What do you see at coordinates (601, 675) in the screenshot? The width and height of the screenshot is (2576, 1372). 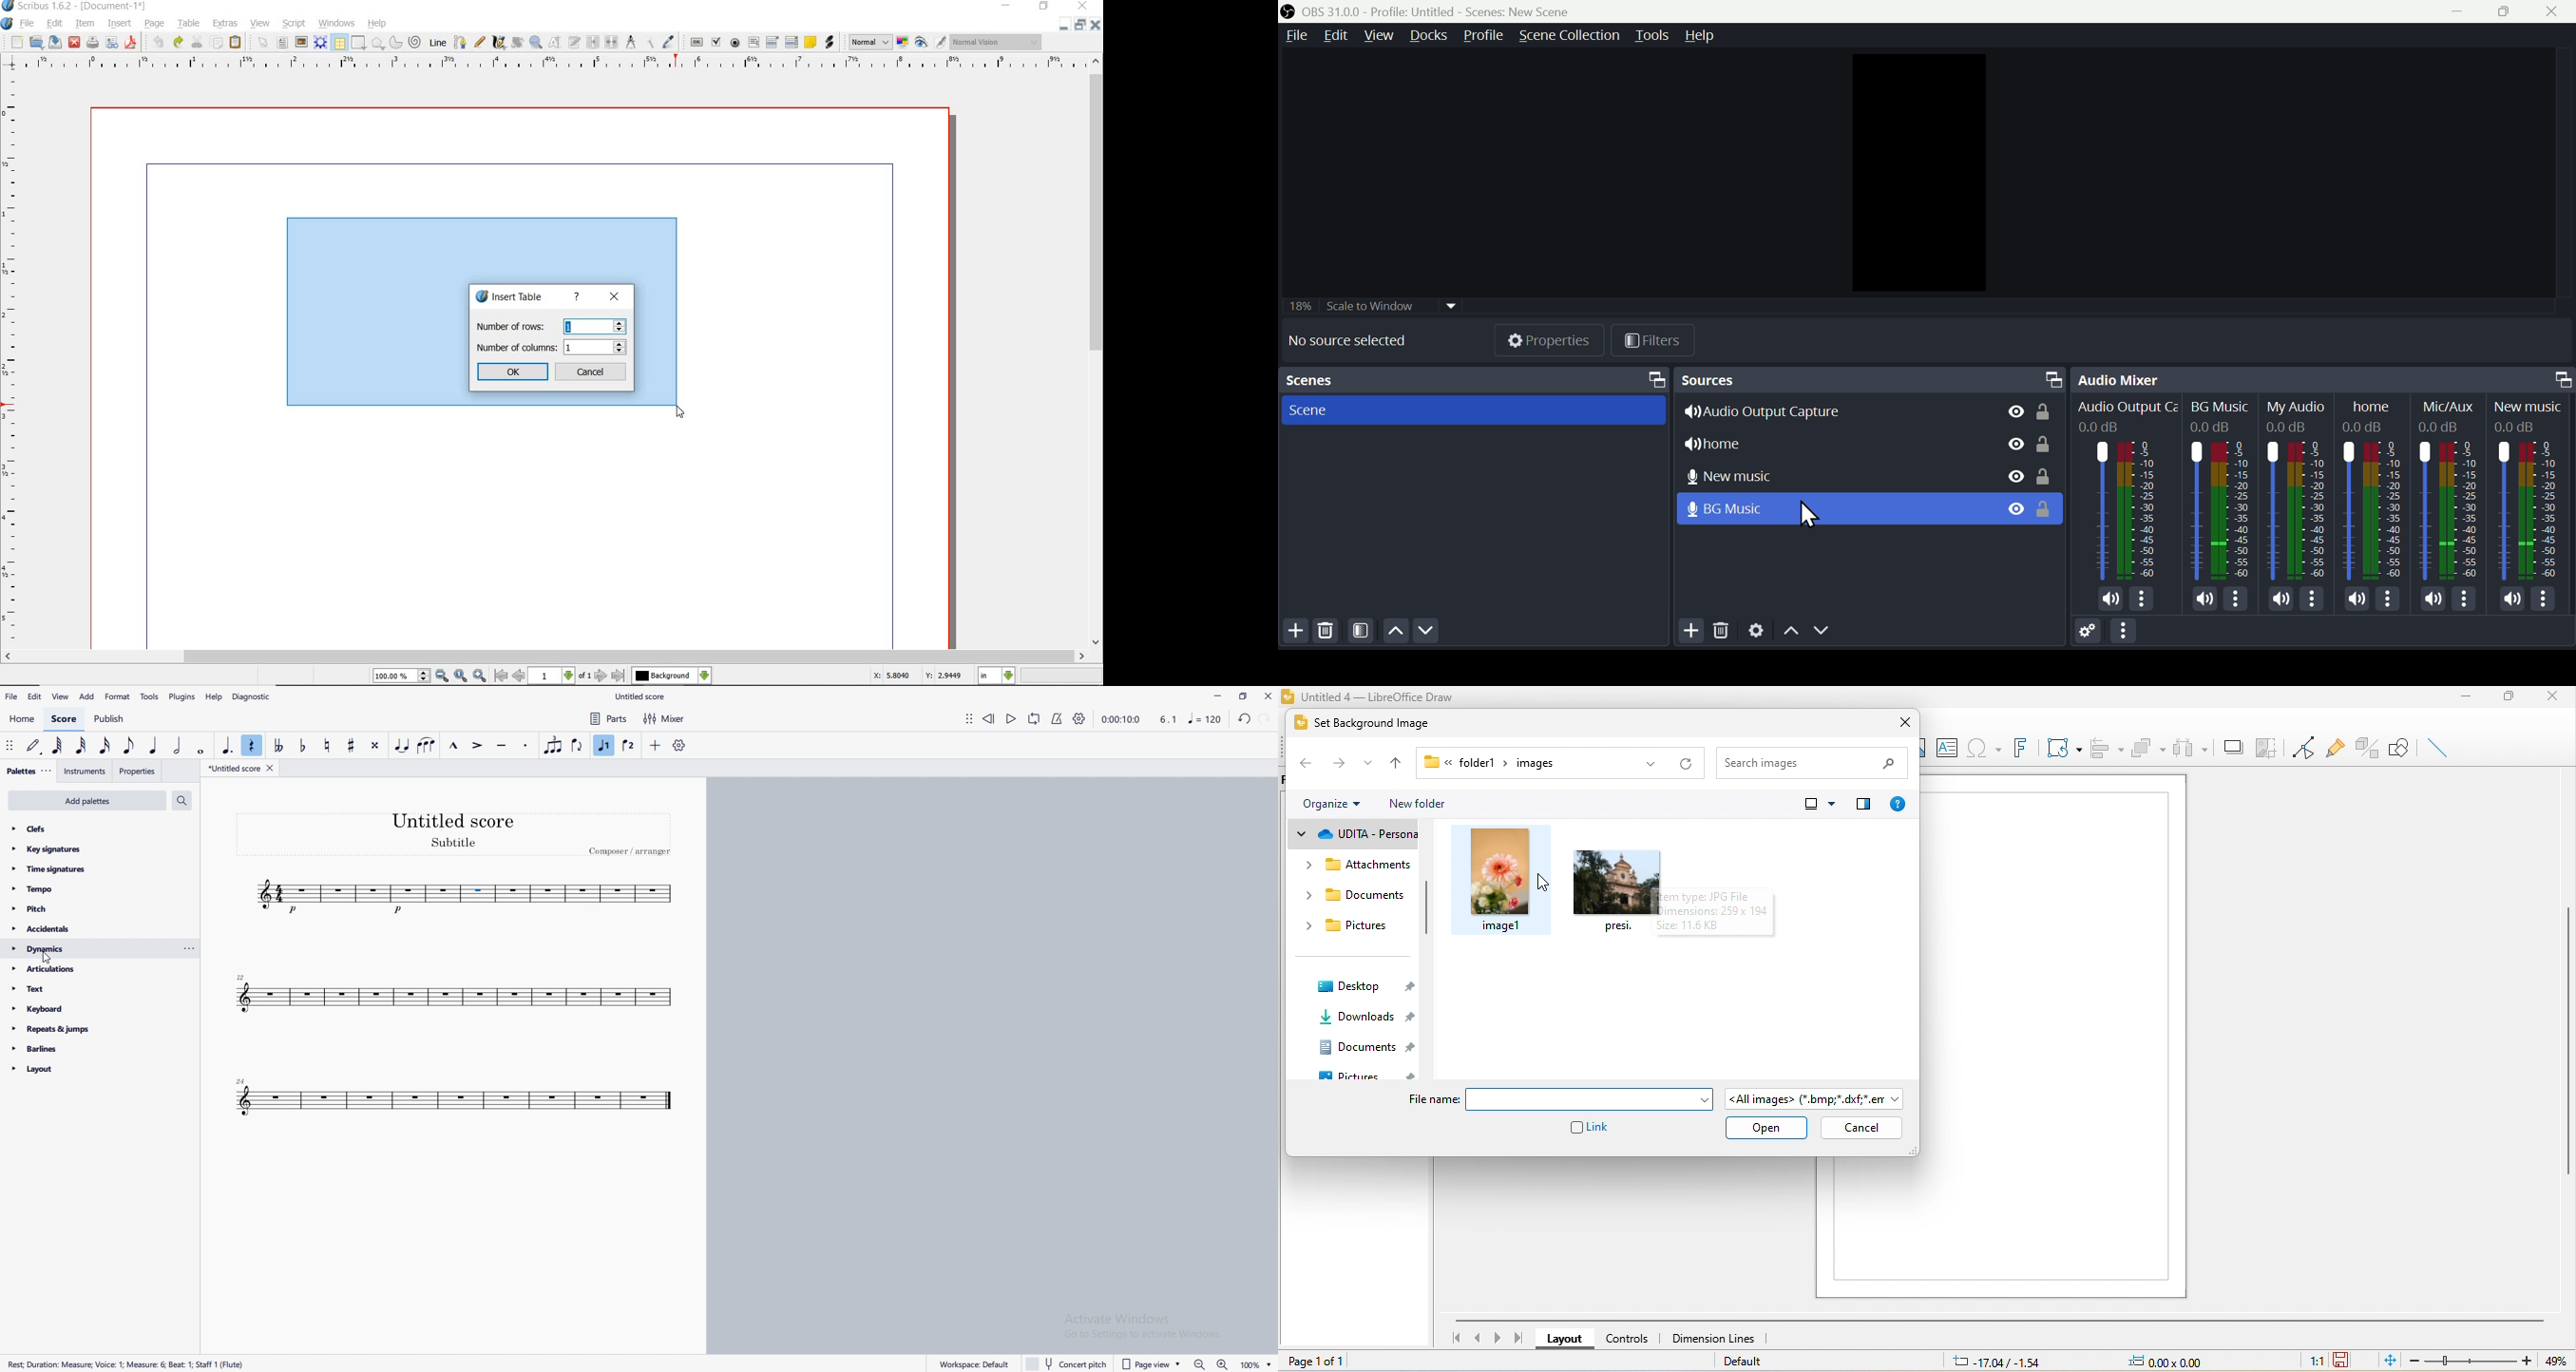 I see `go to next page` at bounding box center [601, 675].